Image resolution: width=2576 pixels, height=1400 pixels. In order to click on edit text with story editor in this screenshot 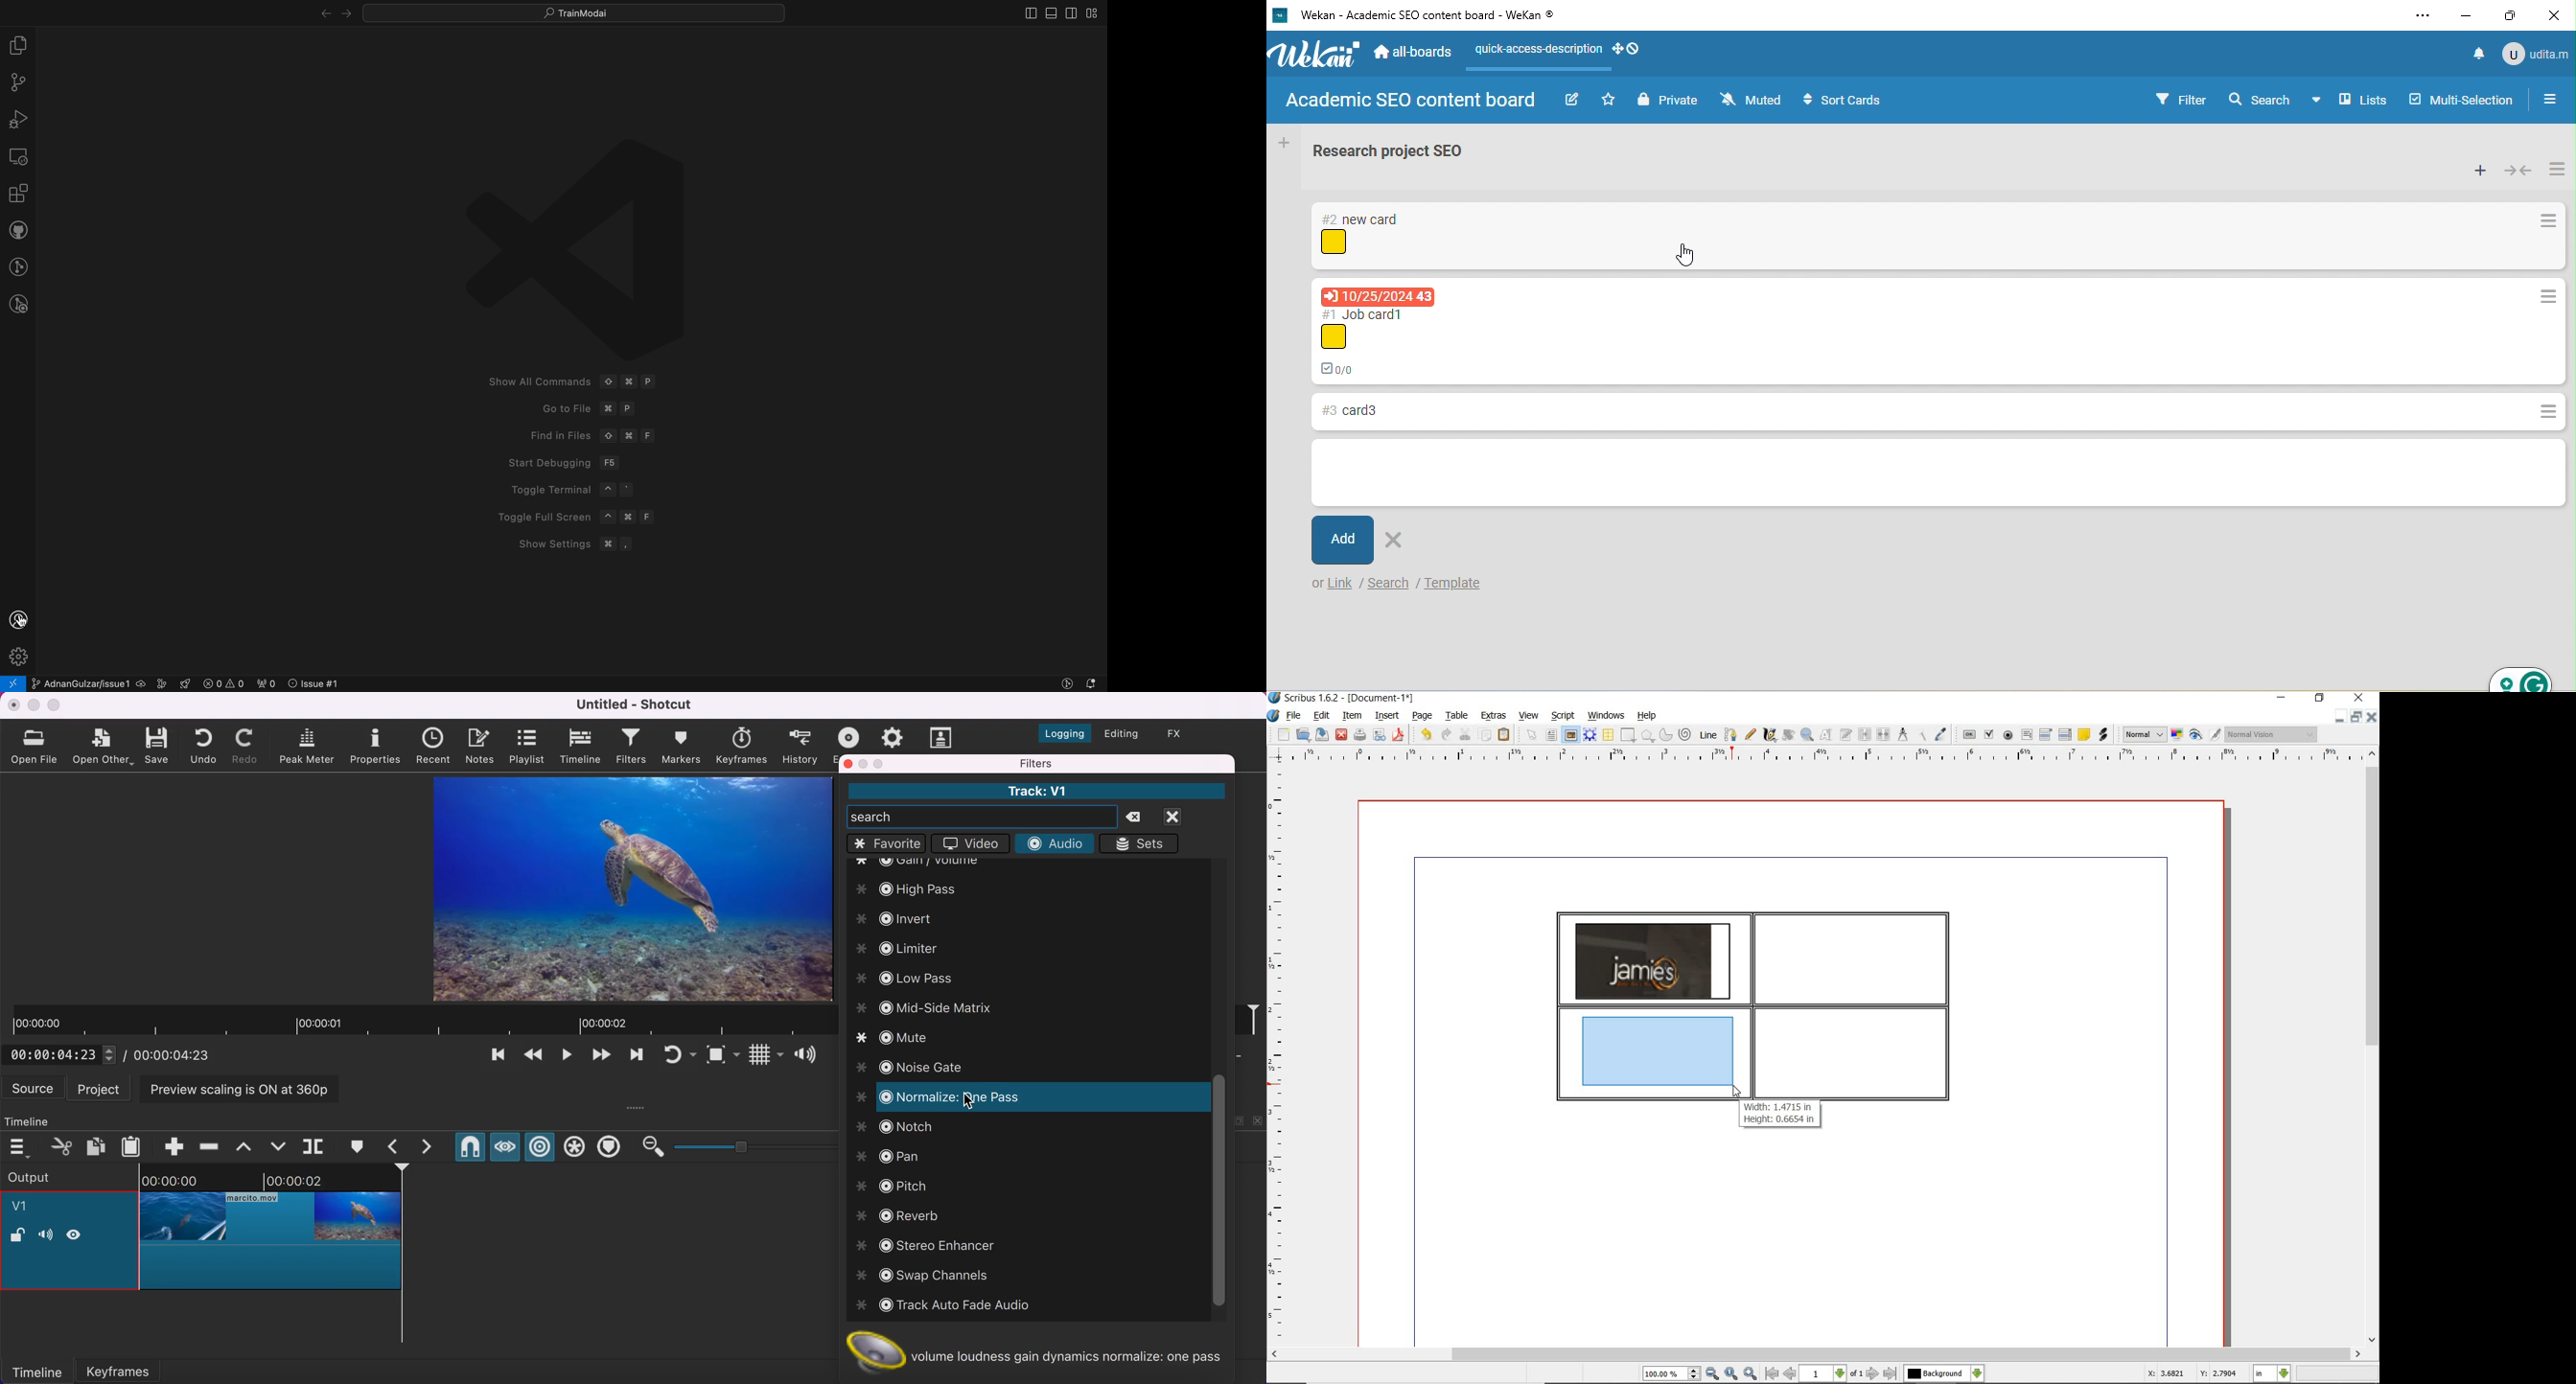, I will do `click(1847, 734)`.